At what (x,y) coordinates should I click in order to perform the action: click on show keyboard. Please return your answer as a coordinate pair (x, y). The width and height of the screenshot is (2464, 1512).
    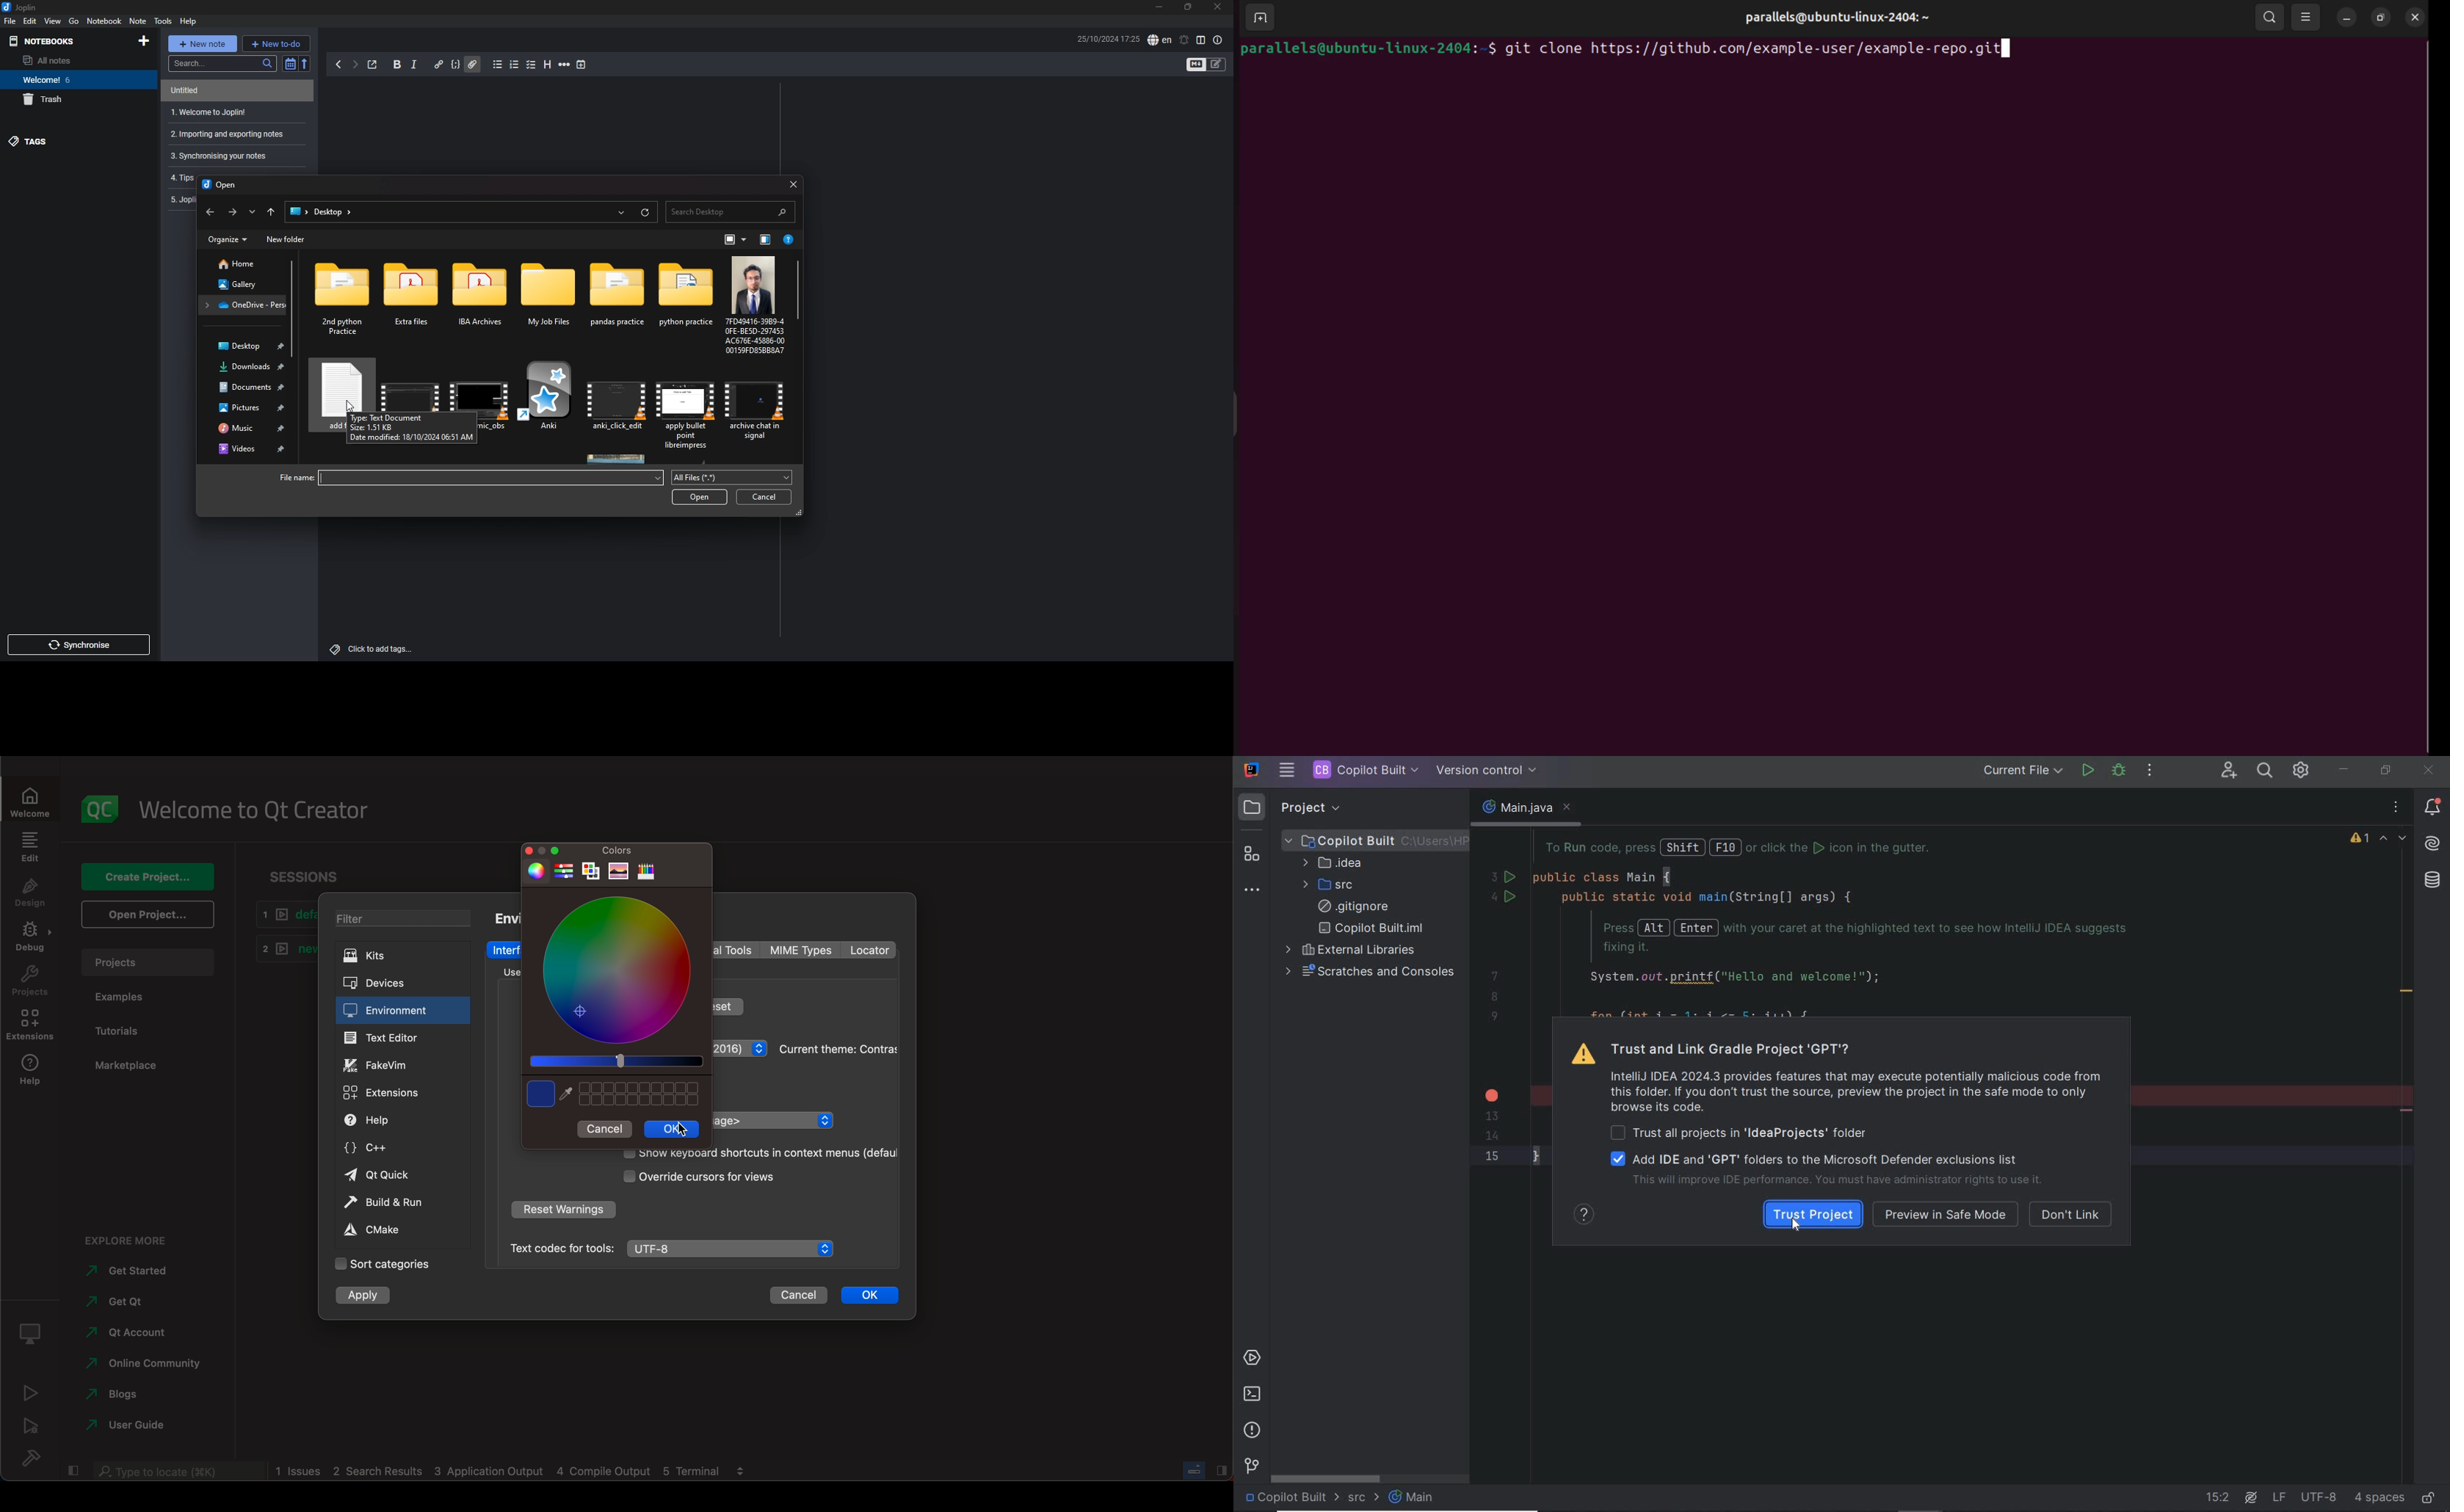
    Looking at the image, I should click on (755, 1153).